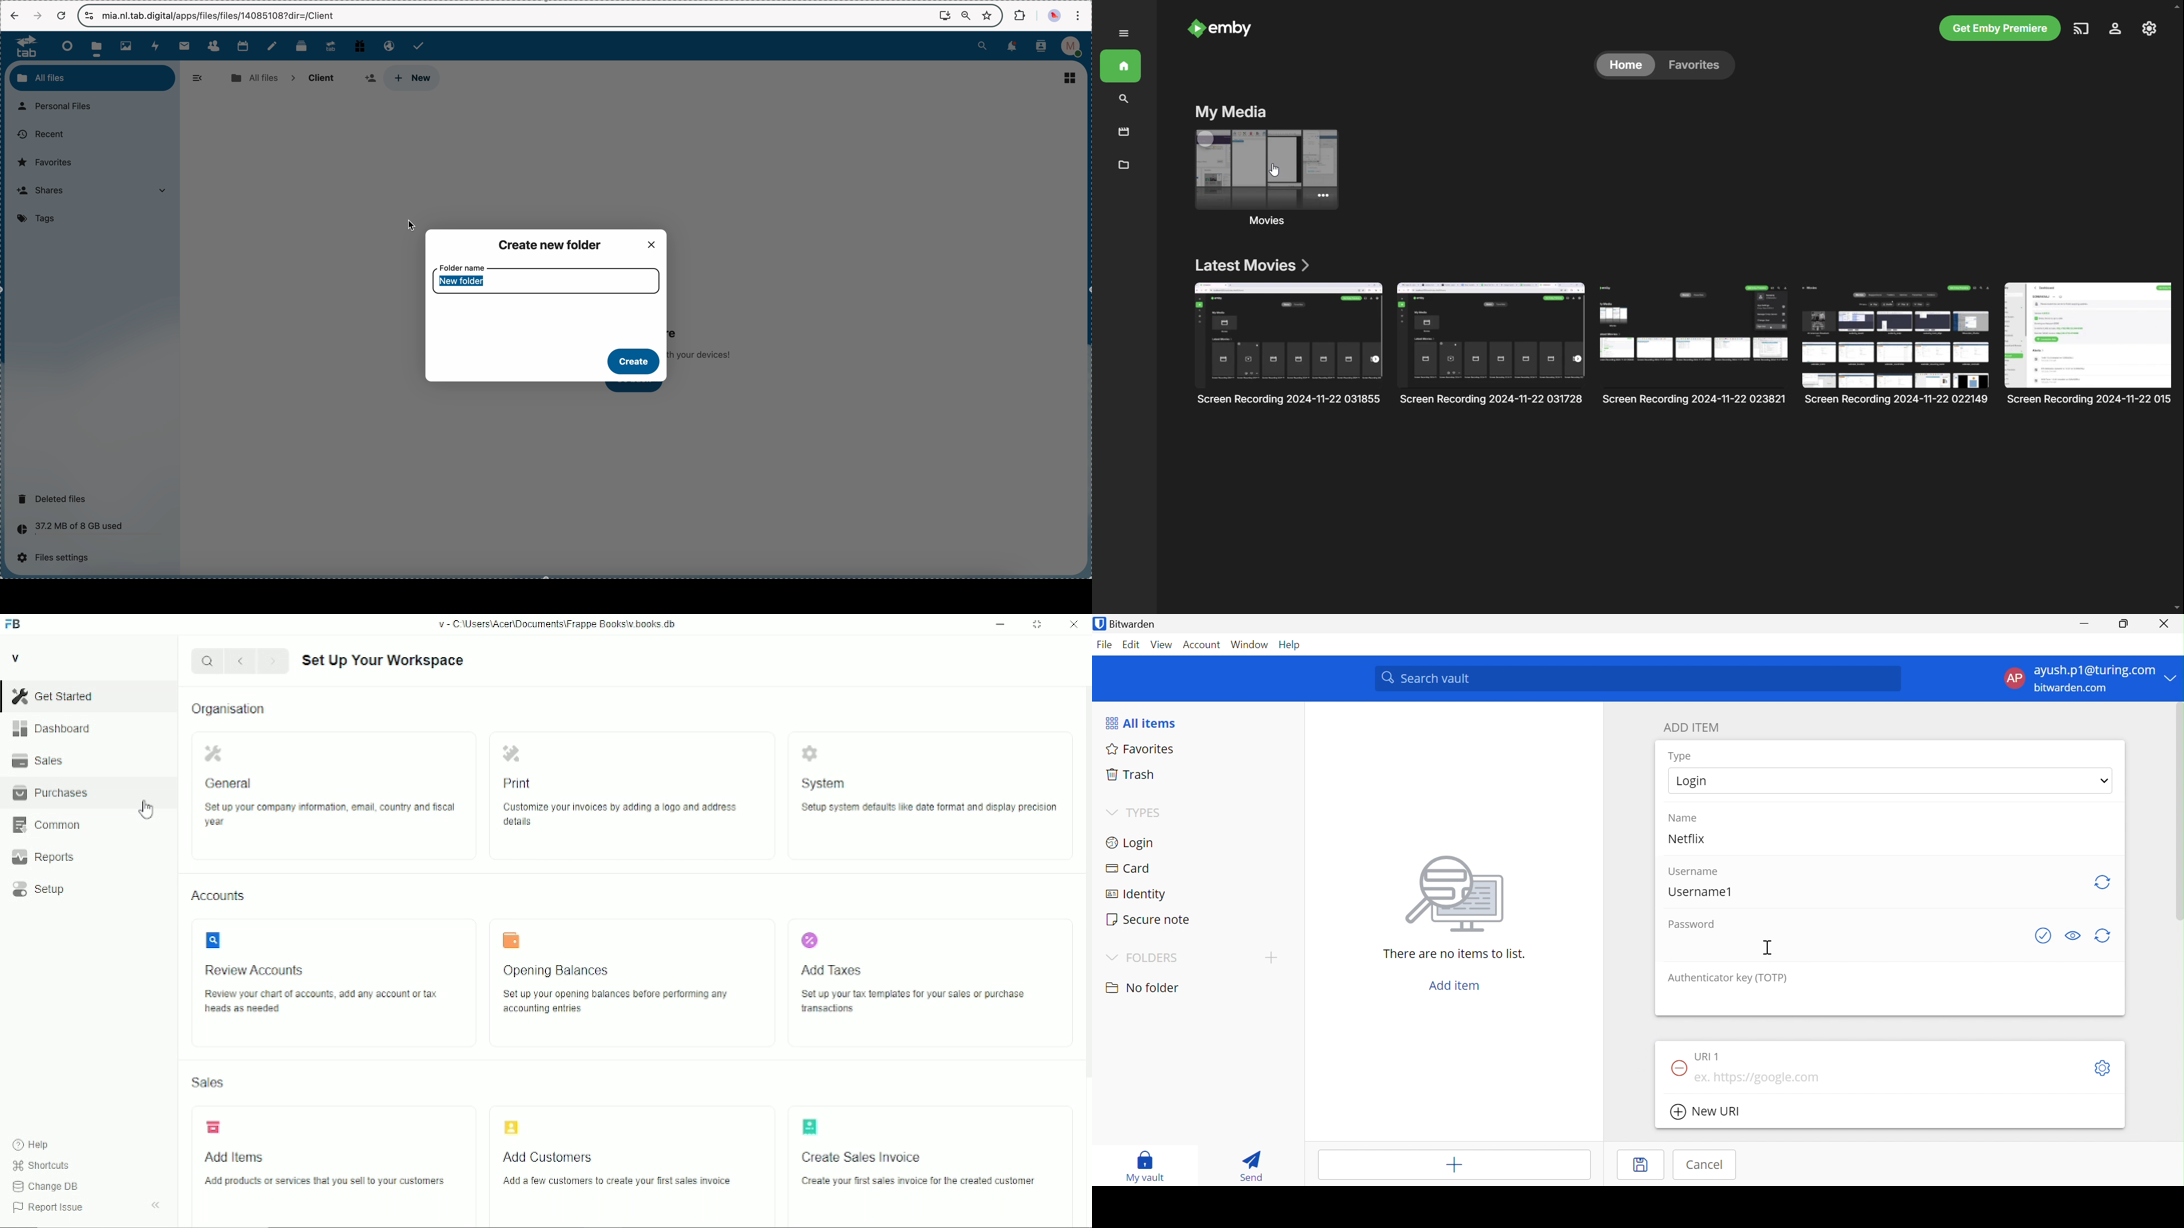 The width and height of the screenshot is (2184, 1232). What do you see at coordinates (1125, 623) in the screenshot?
I see `Bitwarden` at bounding box center [1125, 623].